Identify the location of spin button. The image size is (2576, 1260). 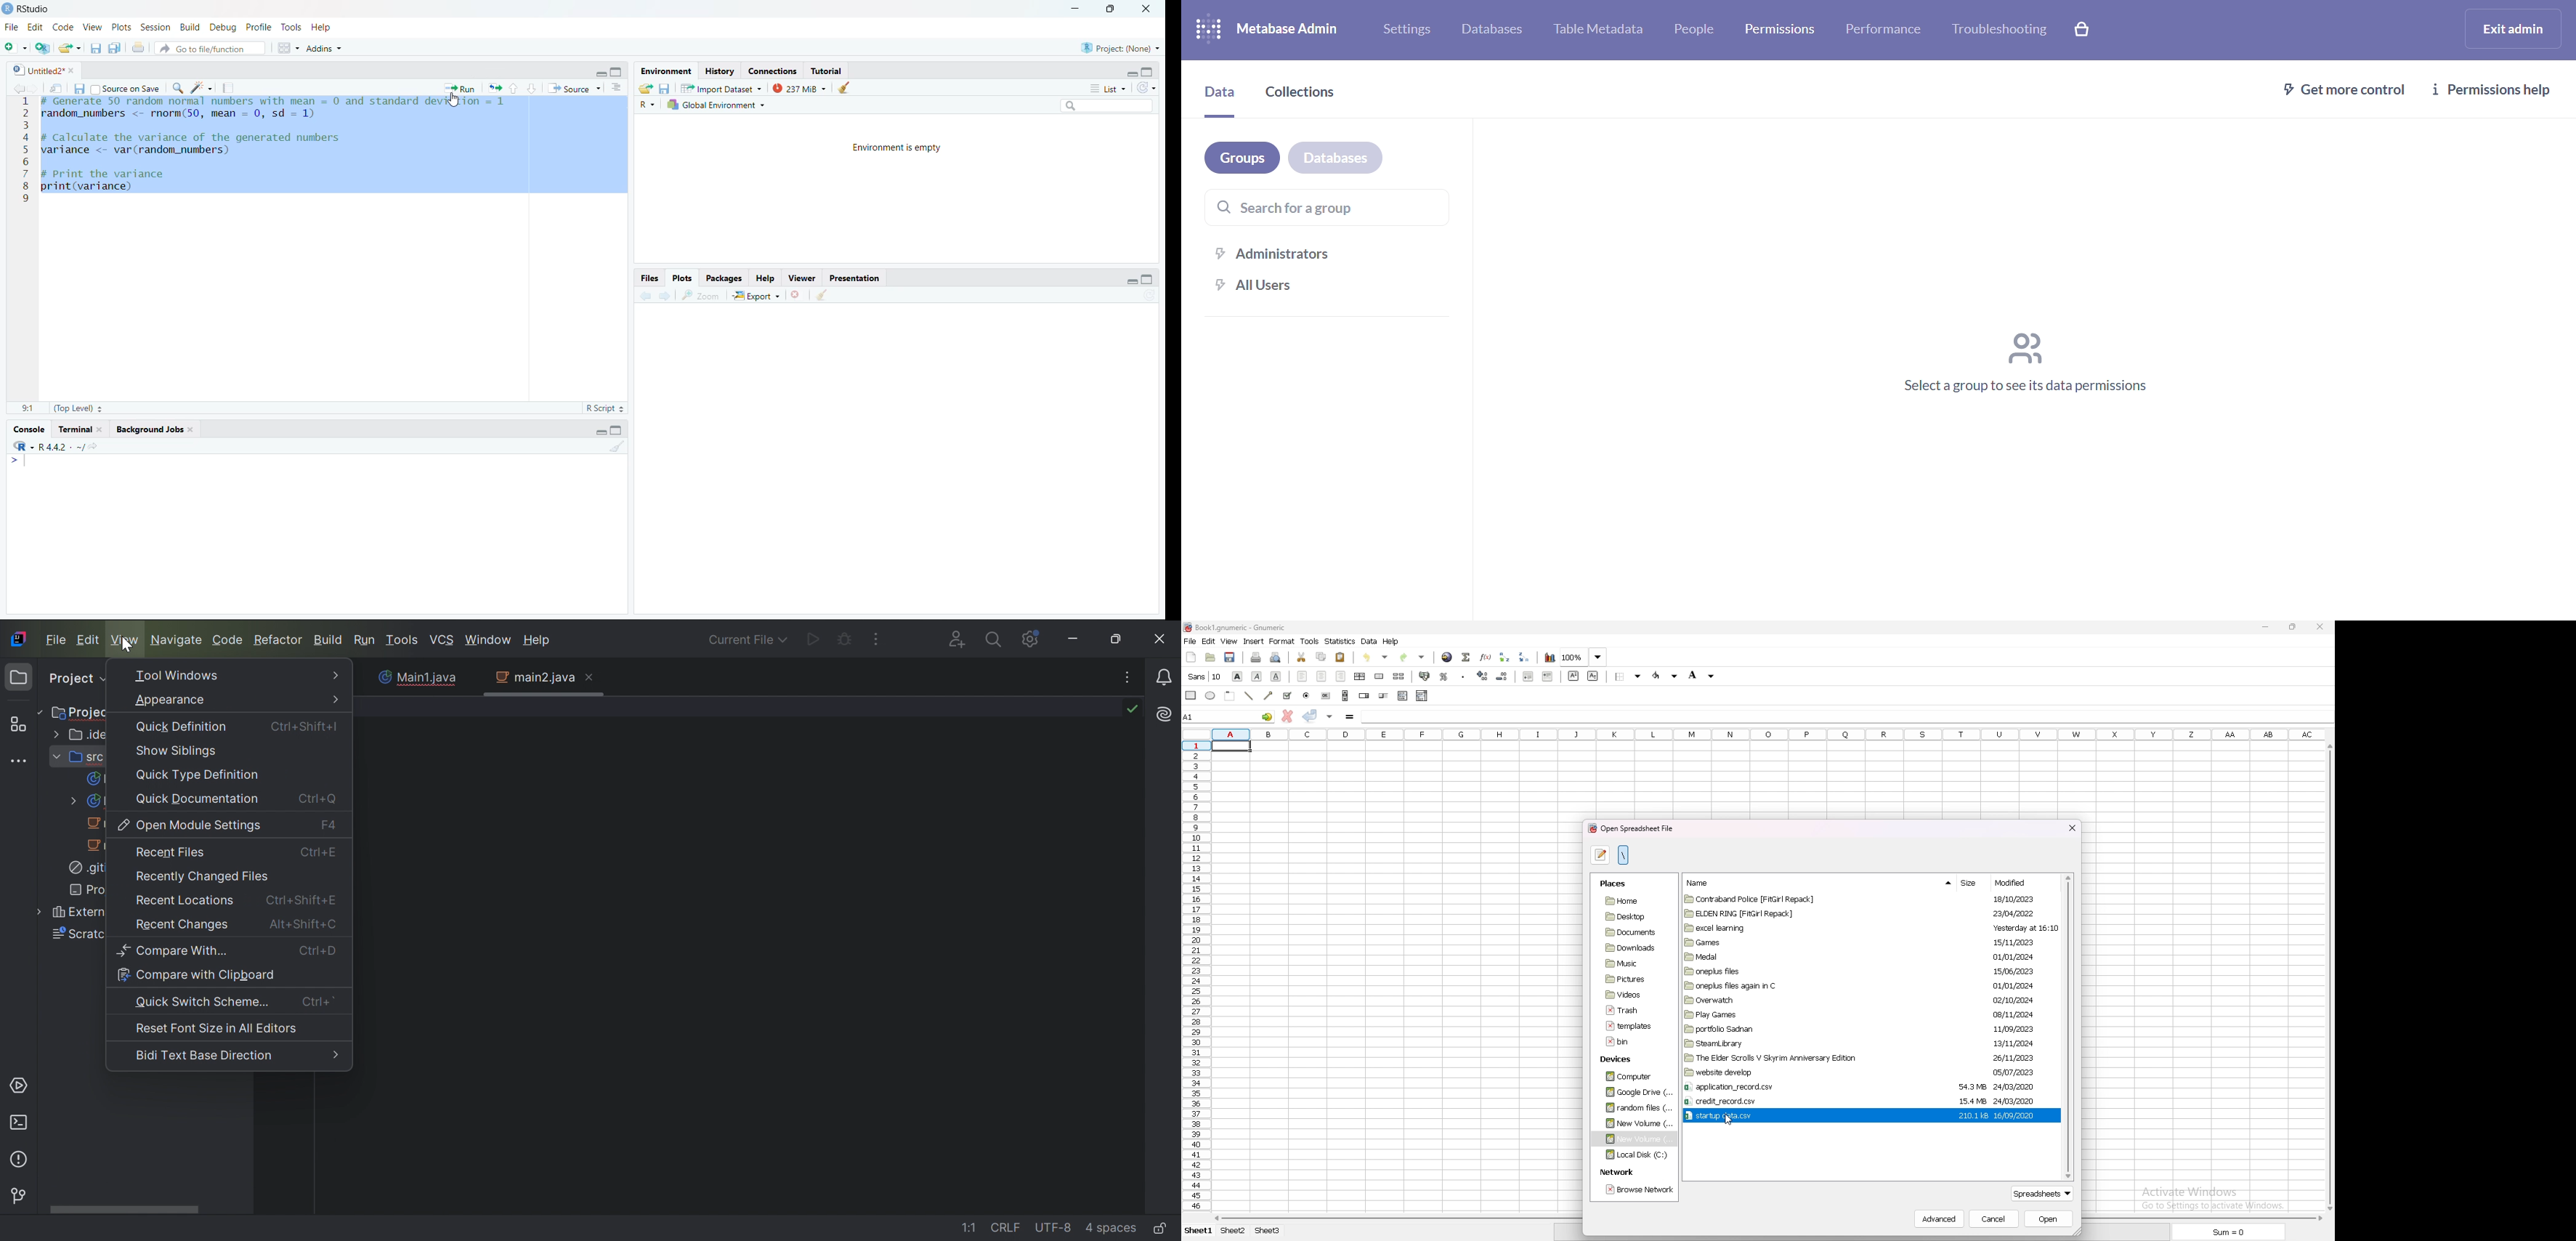
(1365, 696).